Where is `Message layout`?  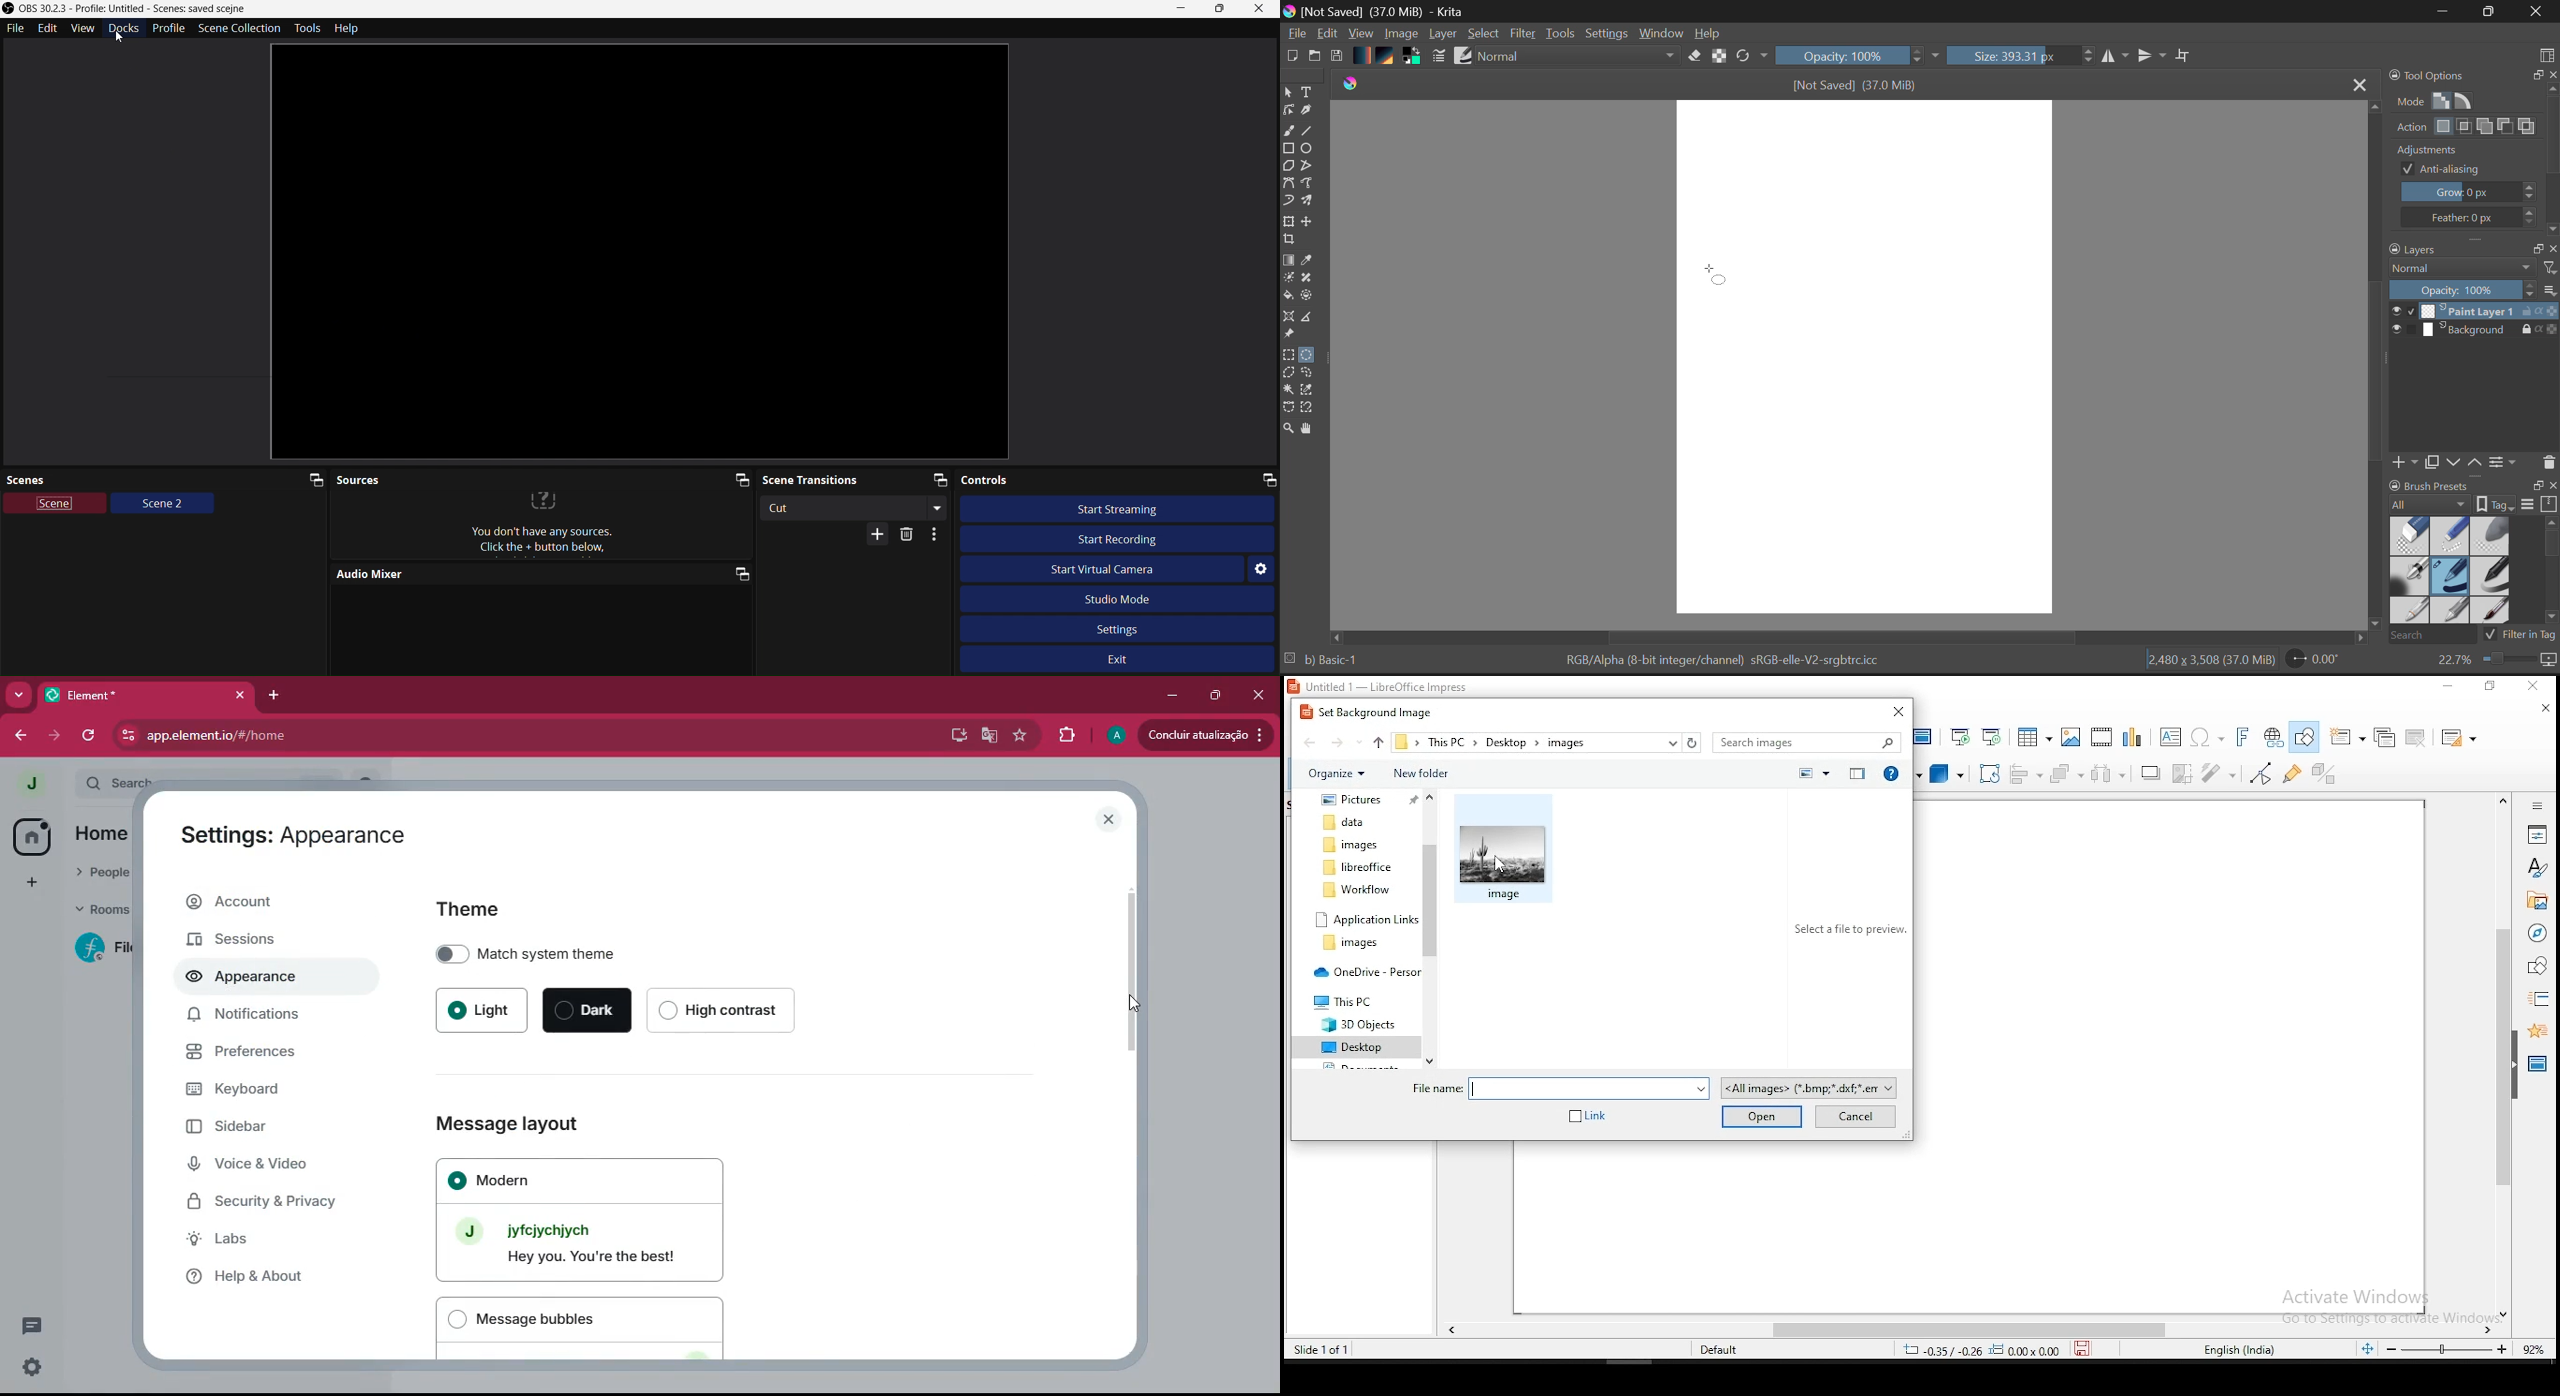 Message layout is located at coordinates (509, 1125).